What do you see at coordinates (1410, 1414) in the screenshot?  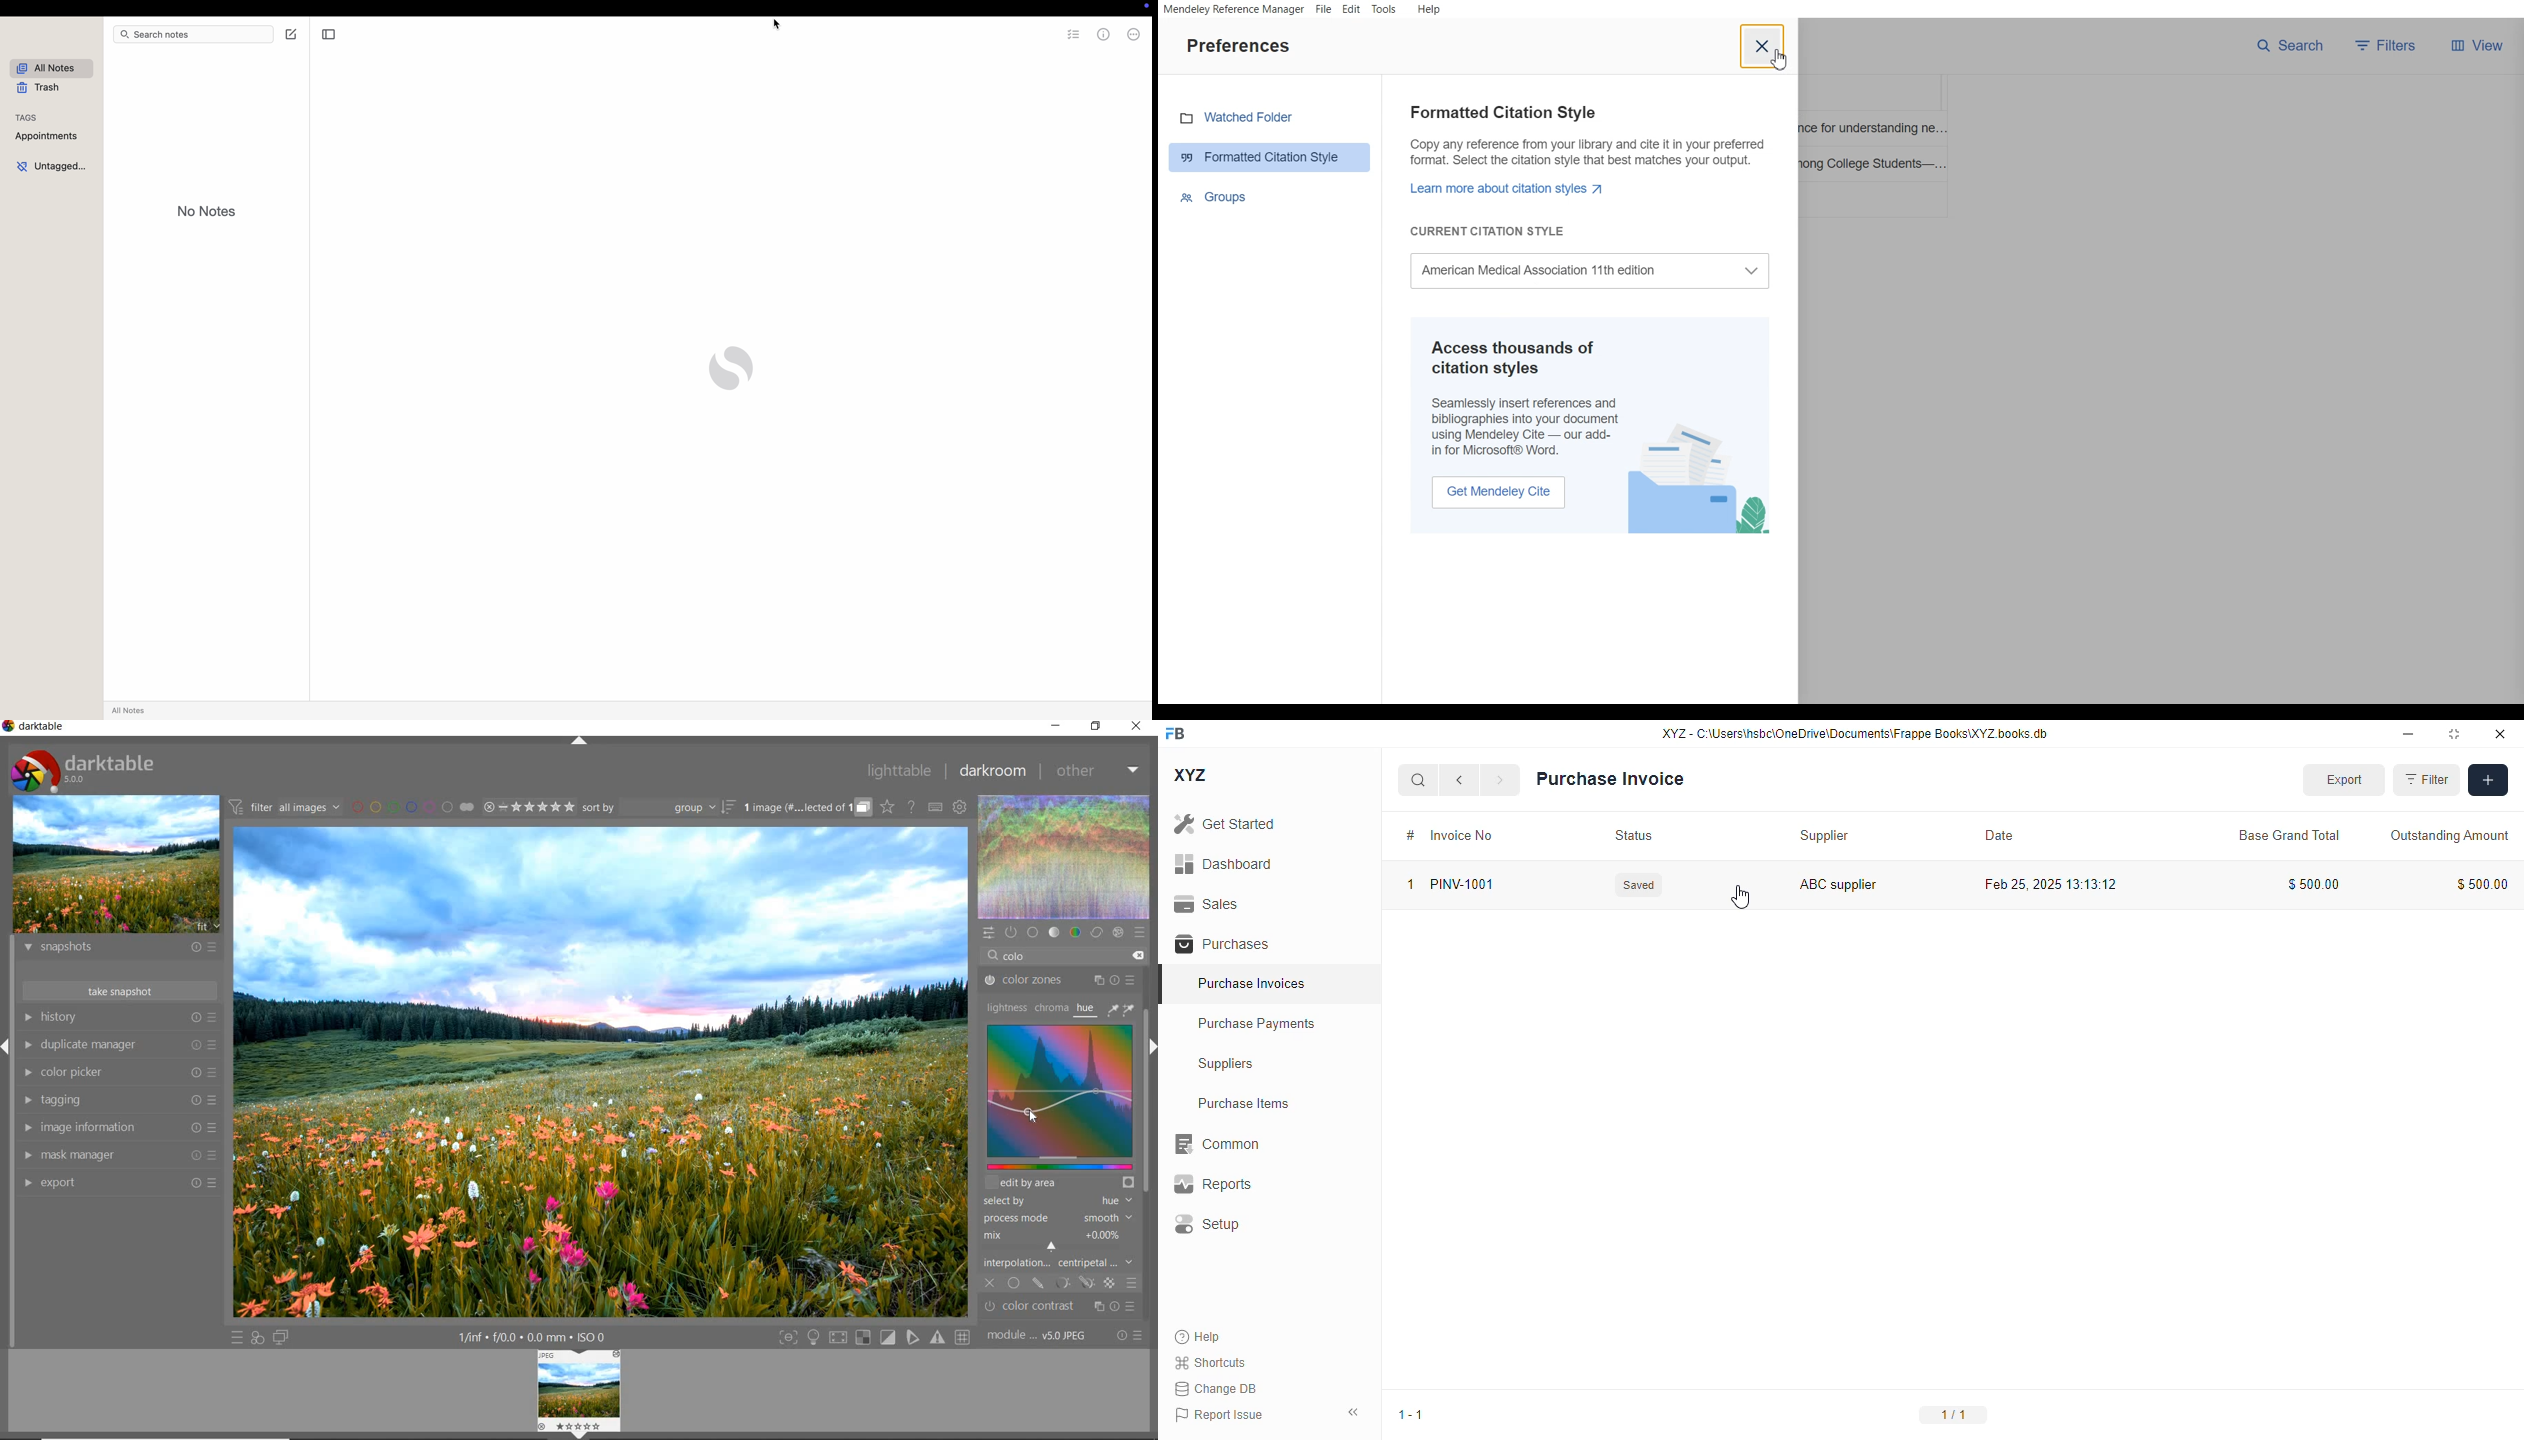 I see `1-1` at bounding box center [1410, 1414].